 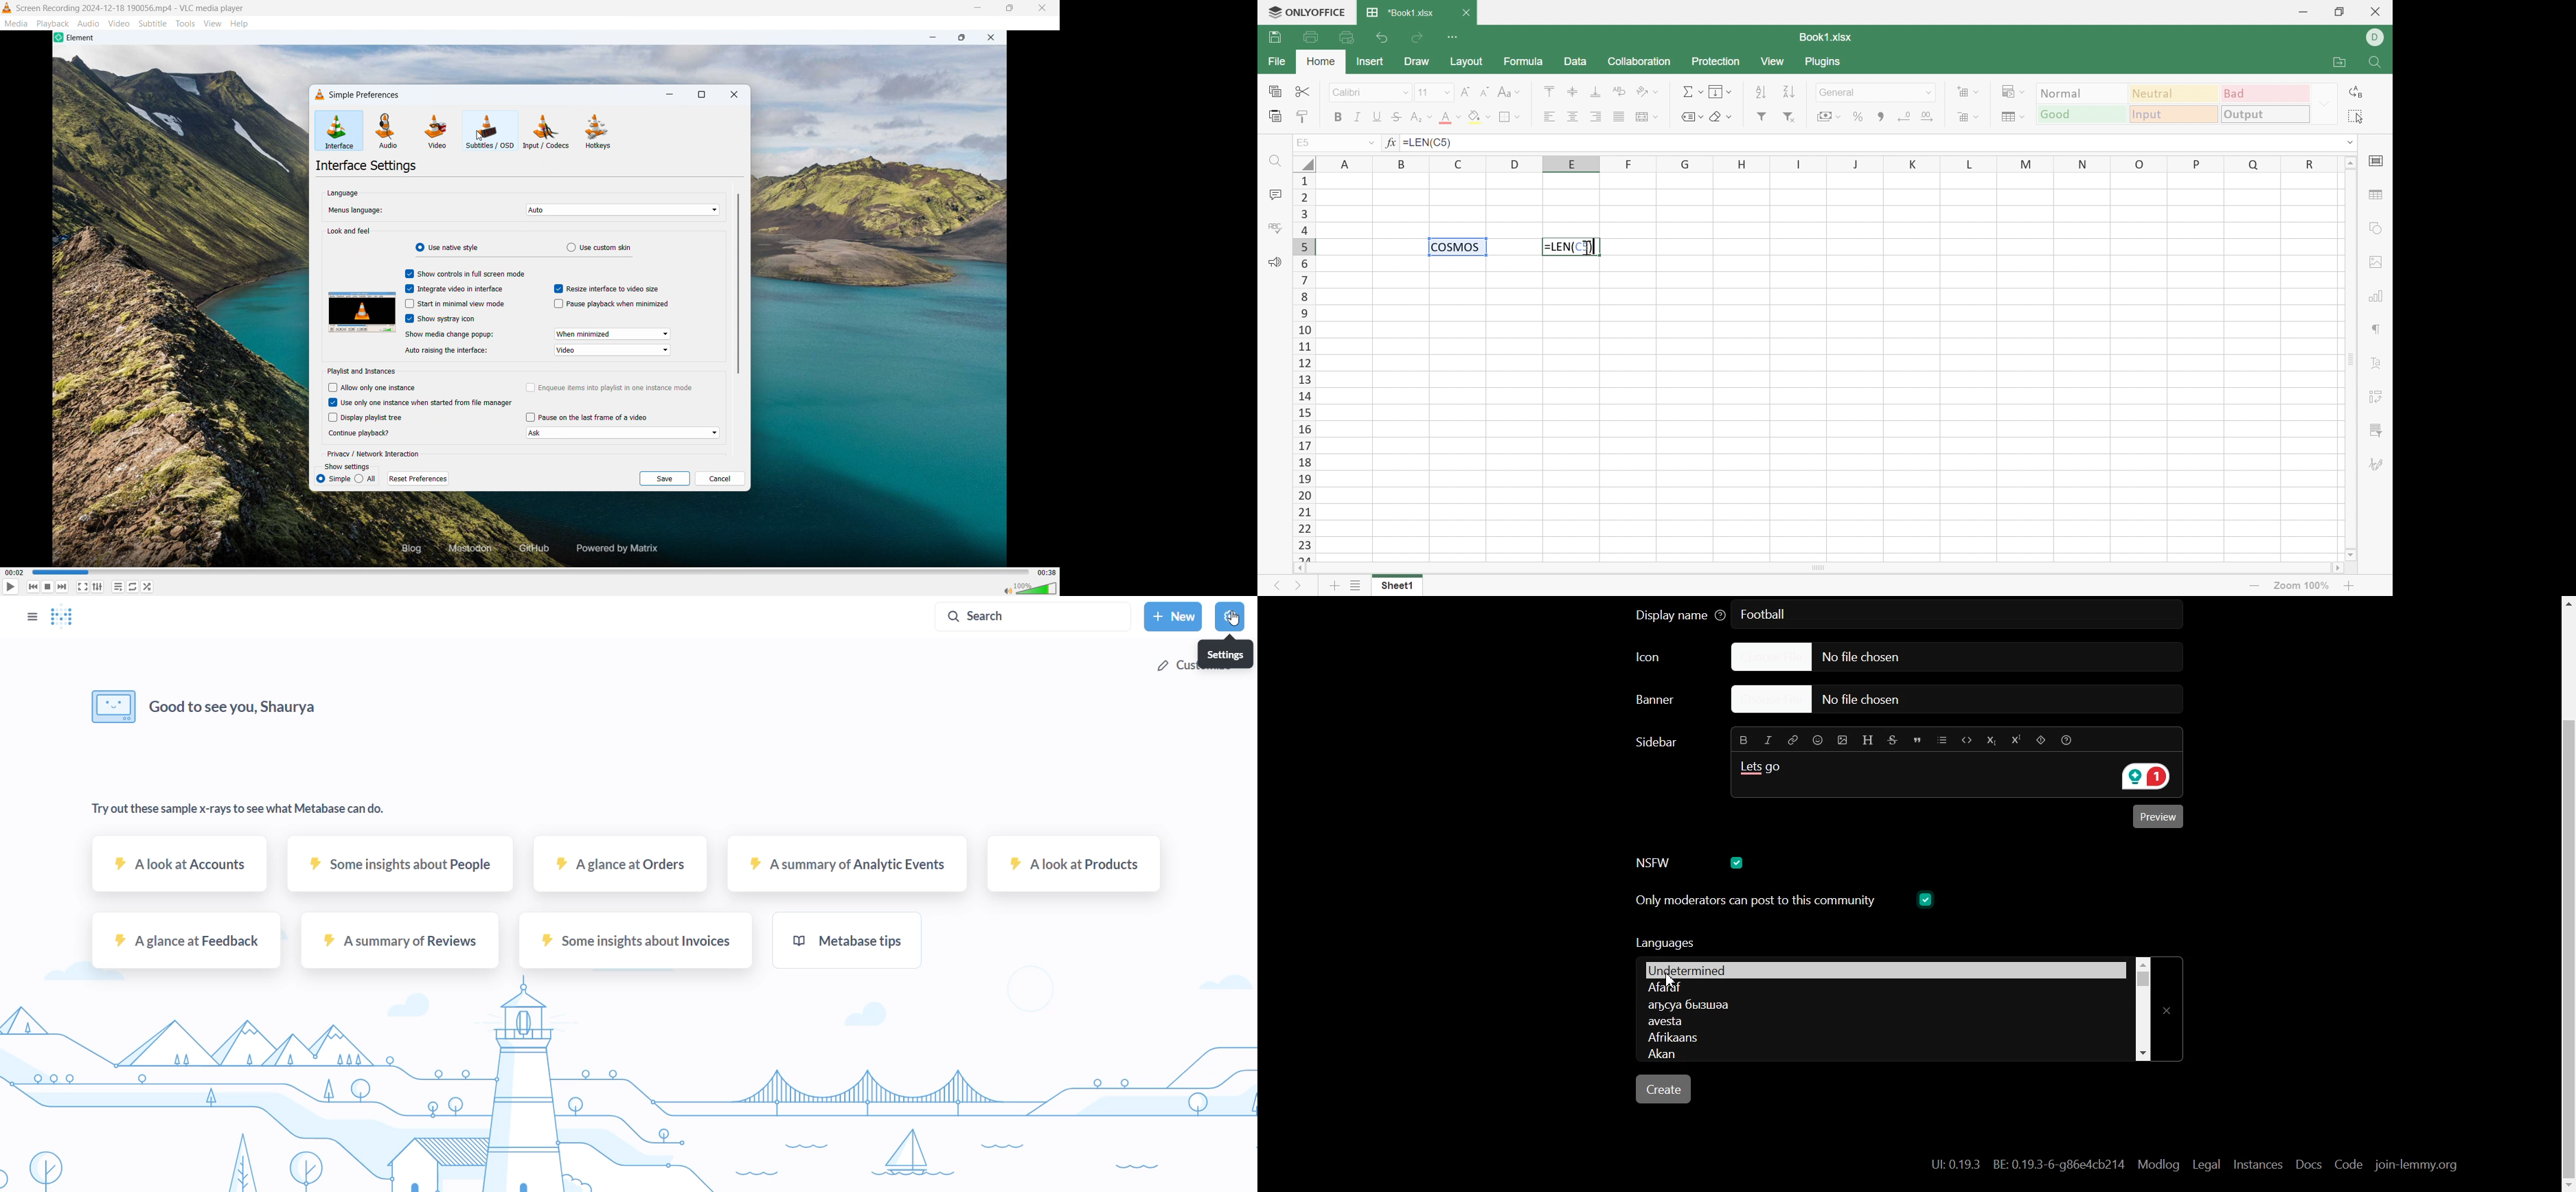 What do you see at coordinates (1461, 248) in the screenshot?
I see `COSMOS` at bounding box center [1461, 248].